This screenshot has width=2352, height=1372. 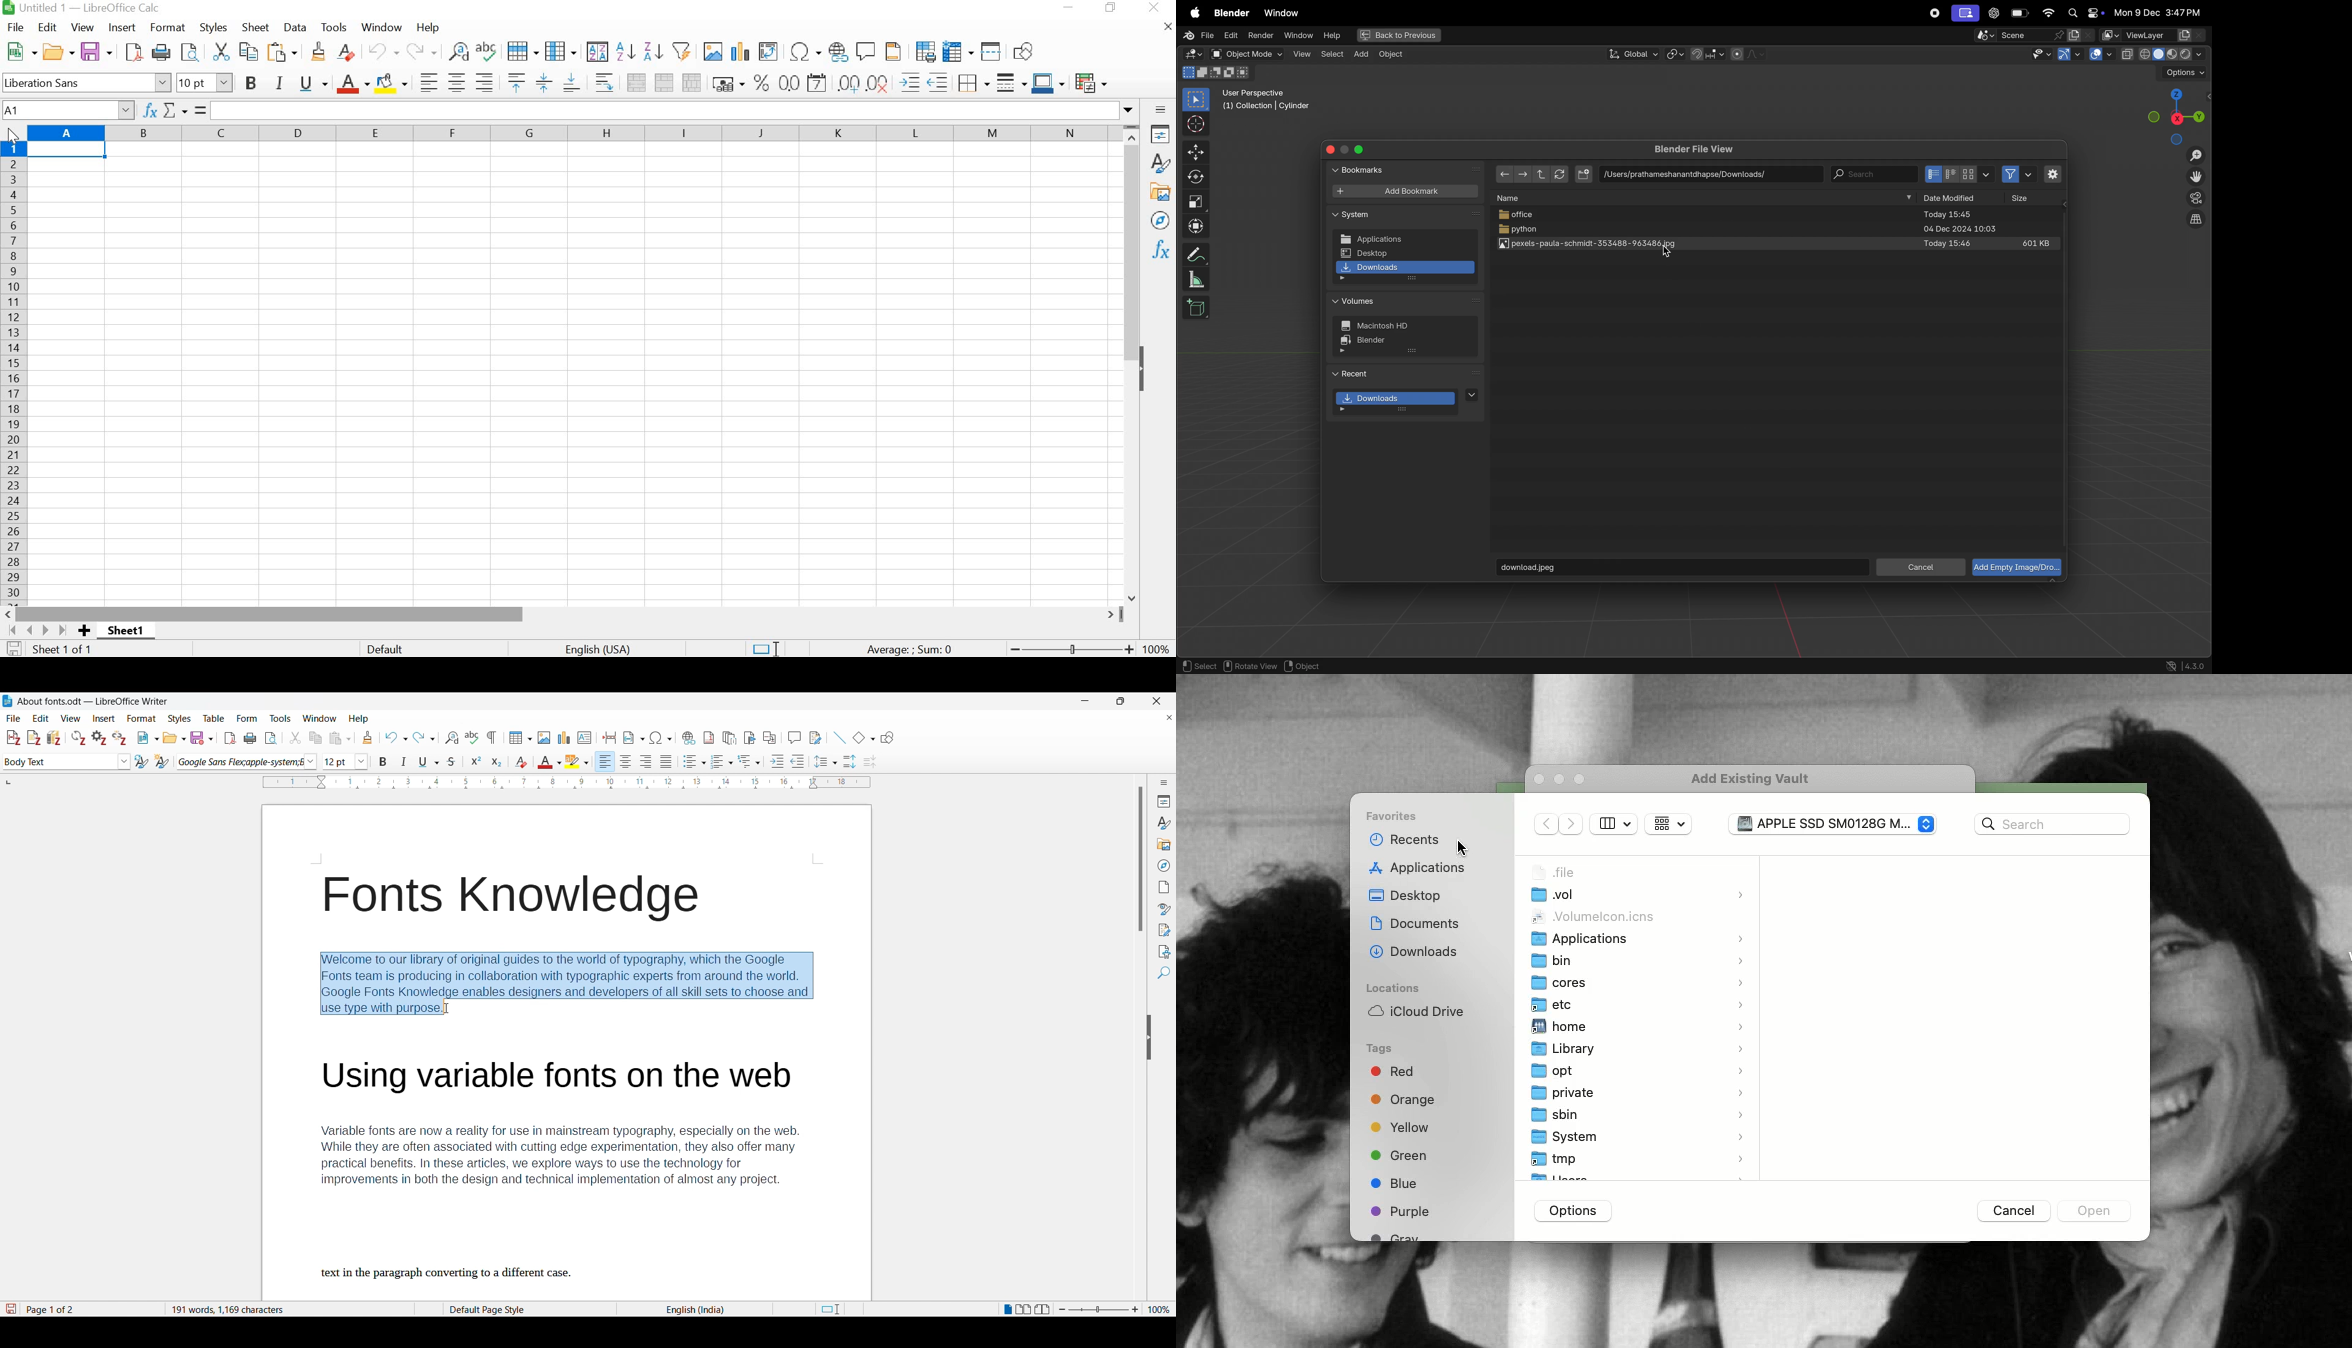 I want to click on Styles, so click(x=1160, y=164).